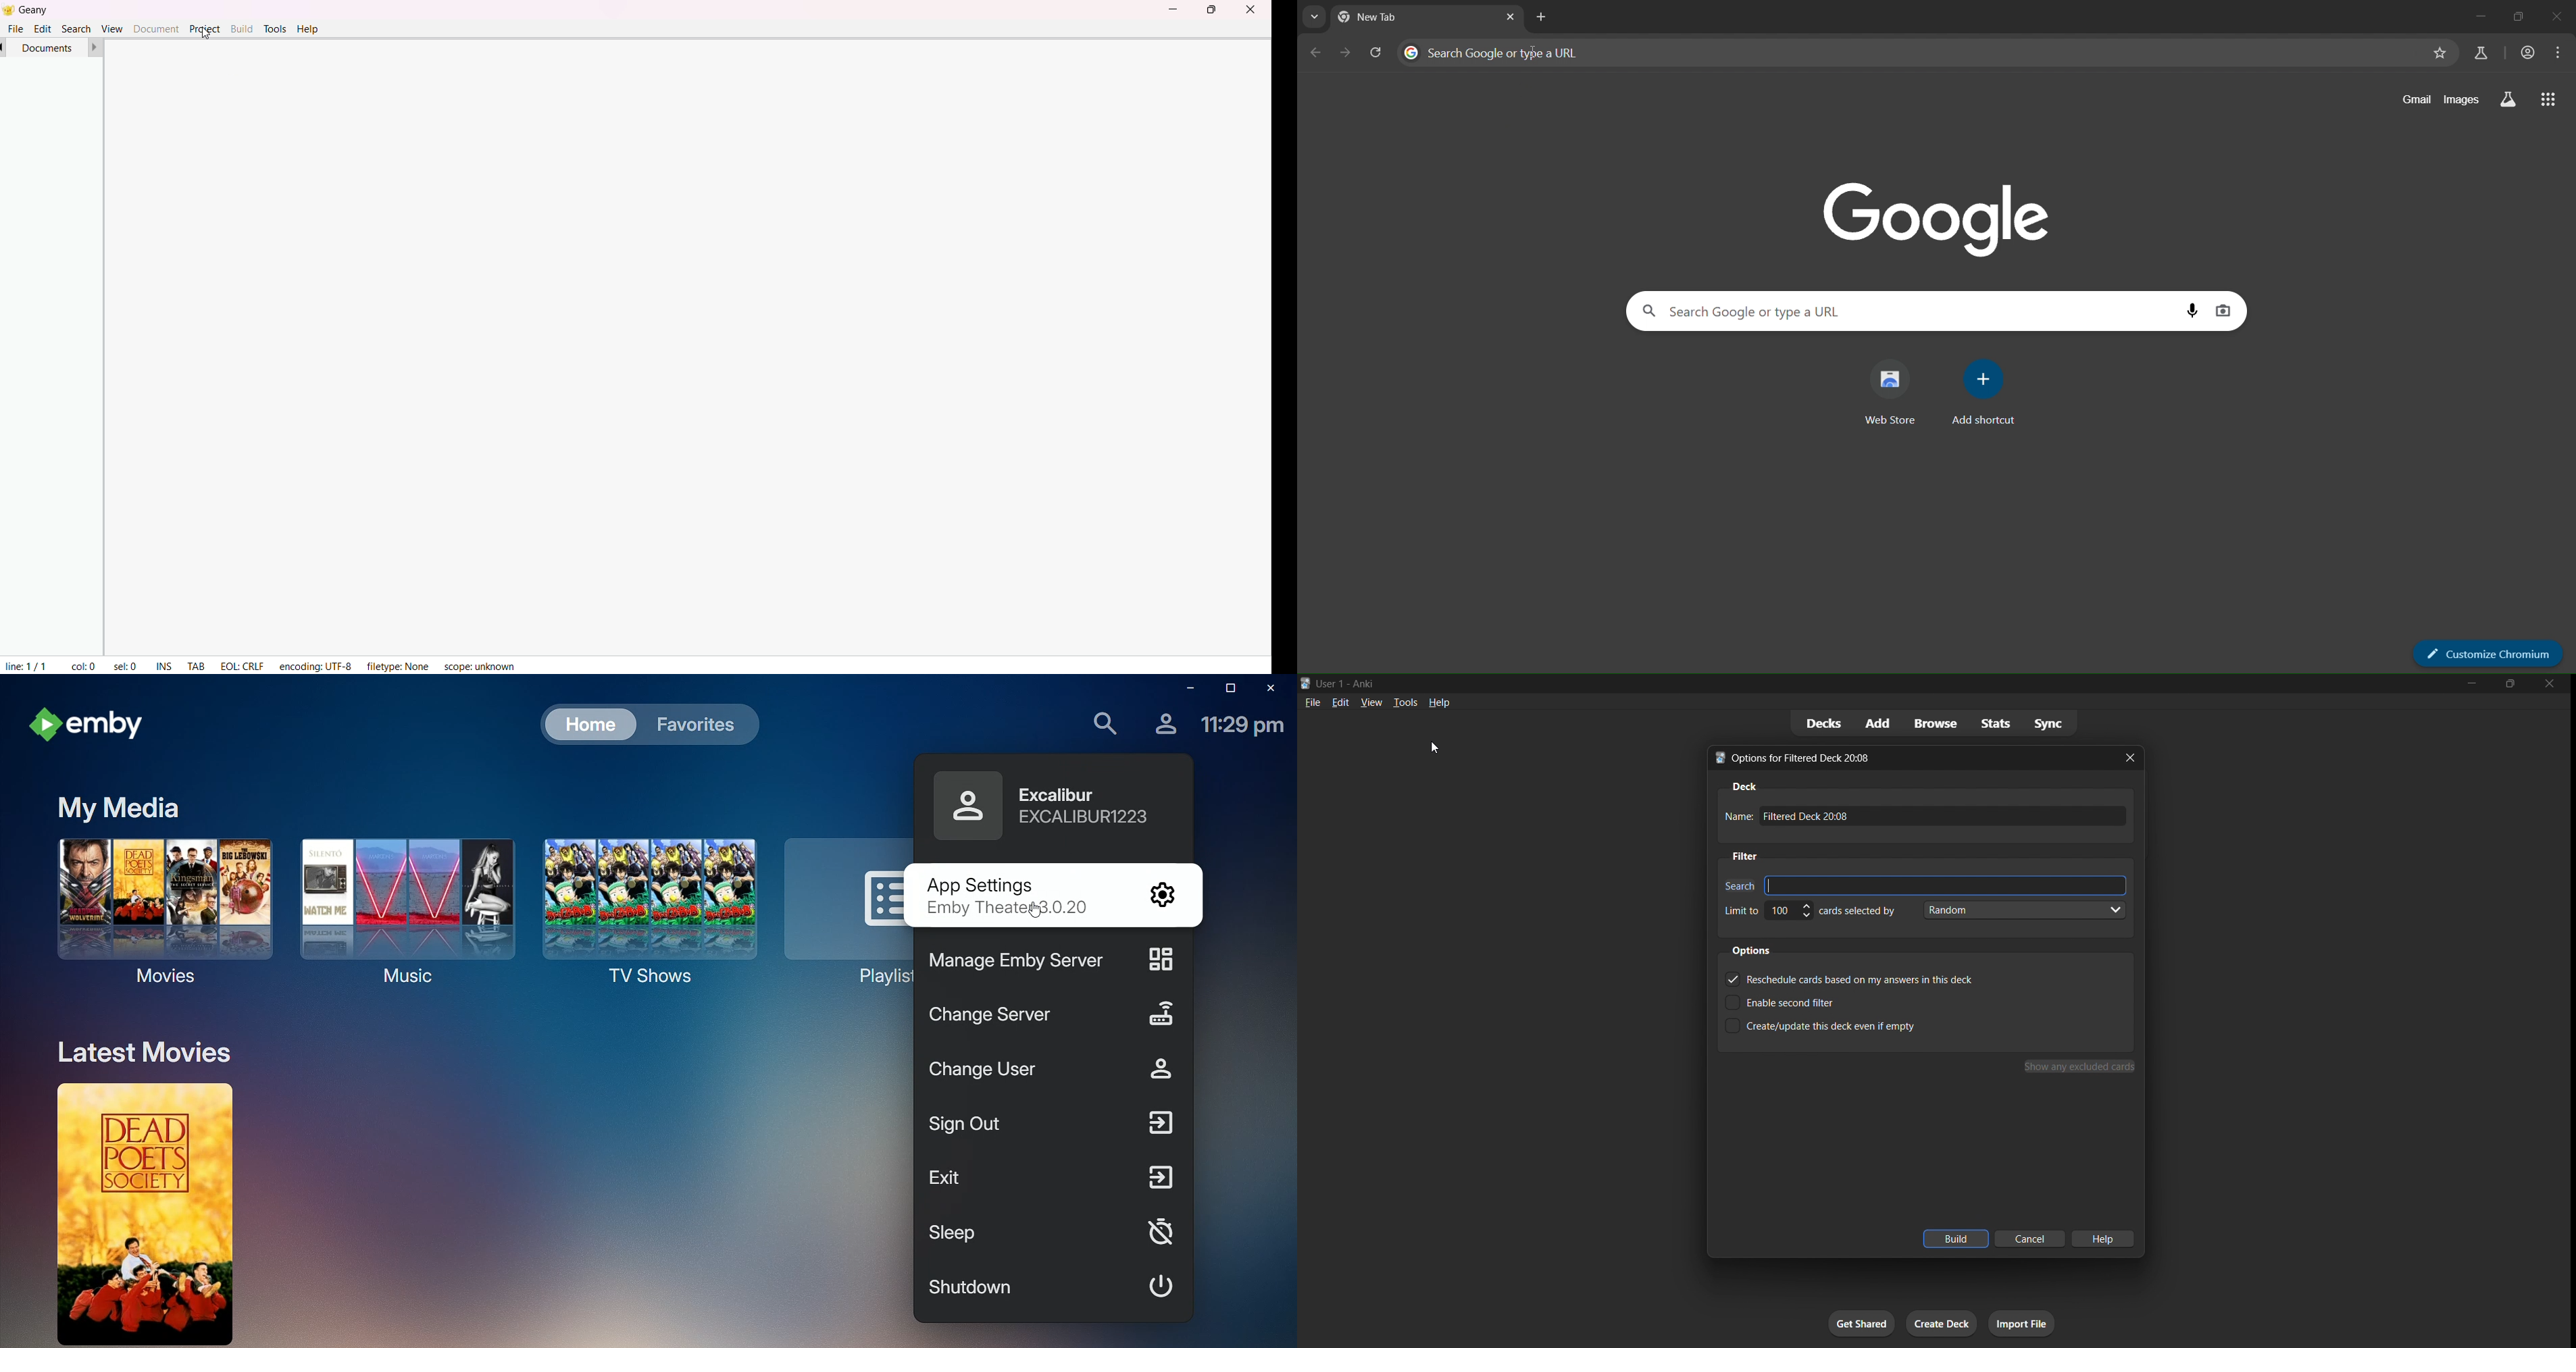 The width and height of the screenshot is (2576, 1372). Describe the element at coordinates (1330, 683) in the screenshot. I see `User 1` at that location.